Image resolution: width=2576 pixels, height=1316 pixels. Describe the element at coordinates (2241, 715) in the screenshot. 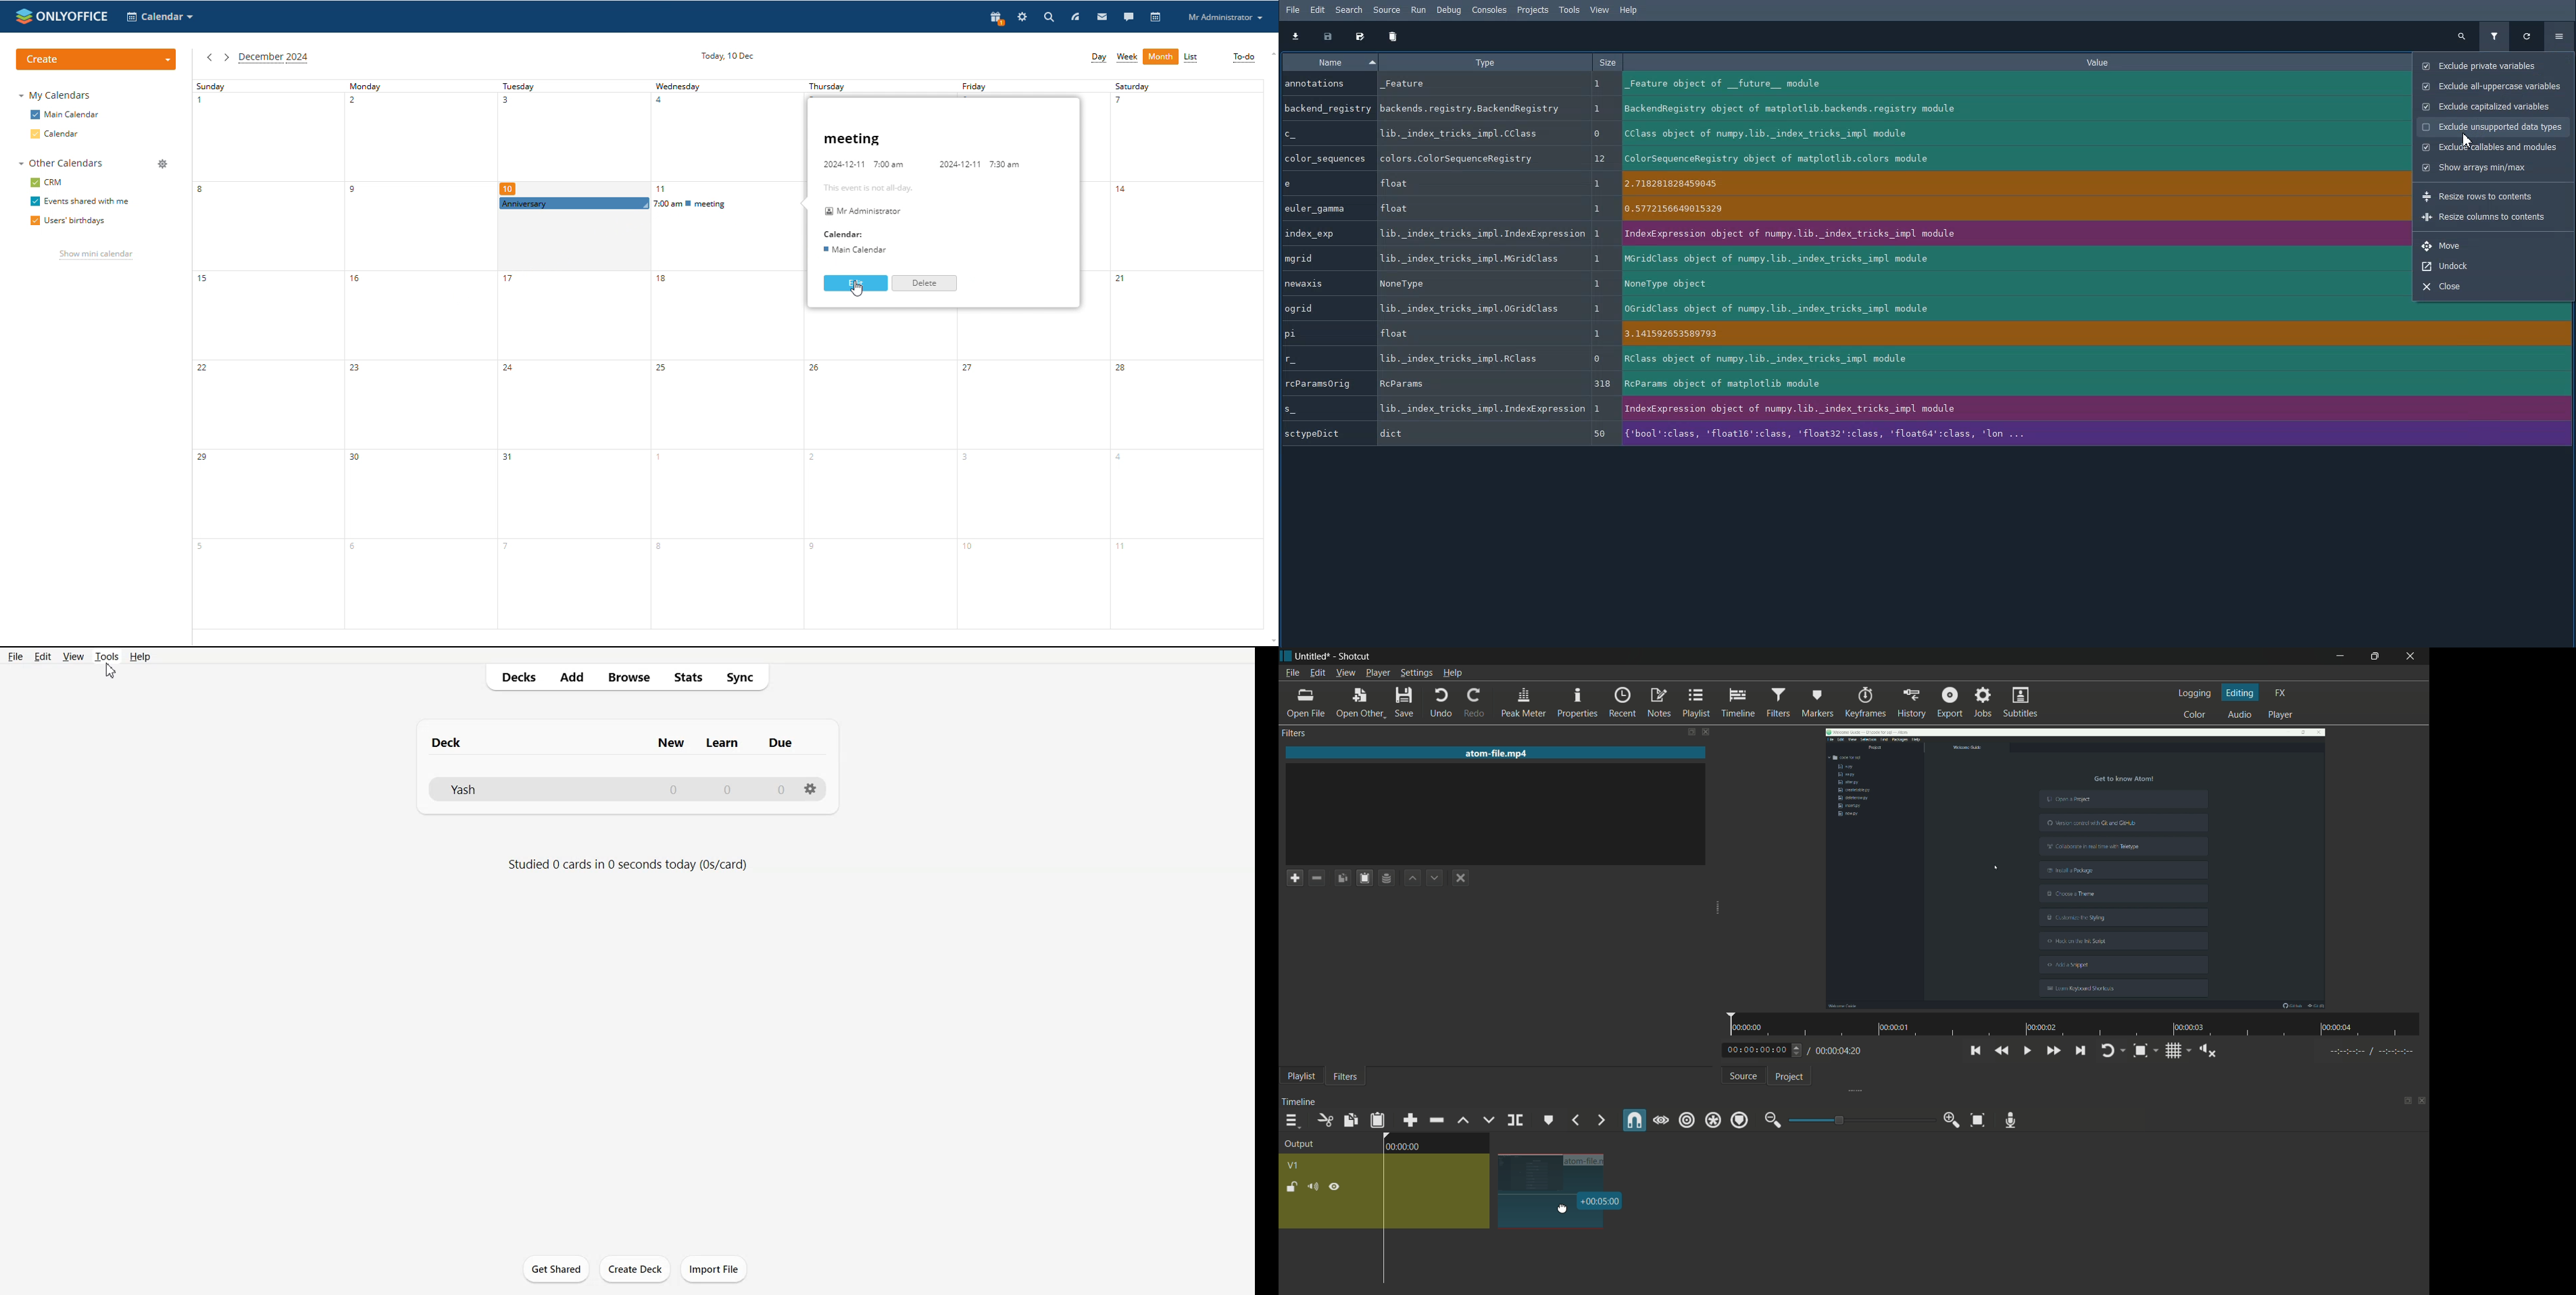

I see `audio` at that location.